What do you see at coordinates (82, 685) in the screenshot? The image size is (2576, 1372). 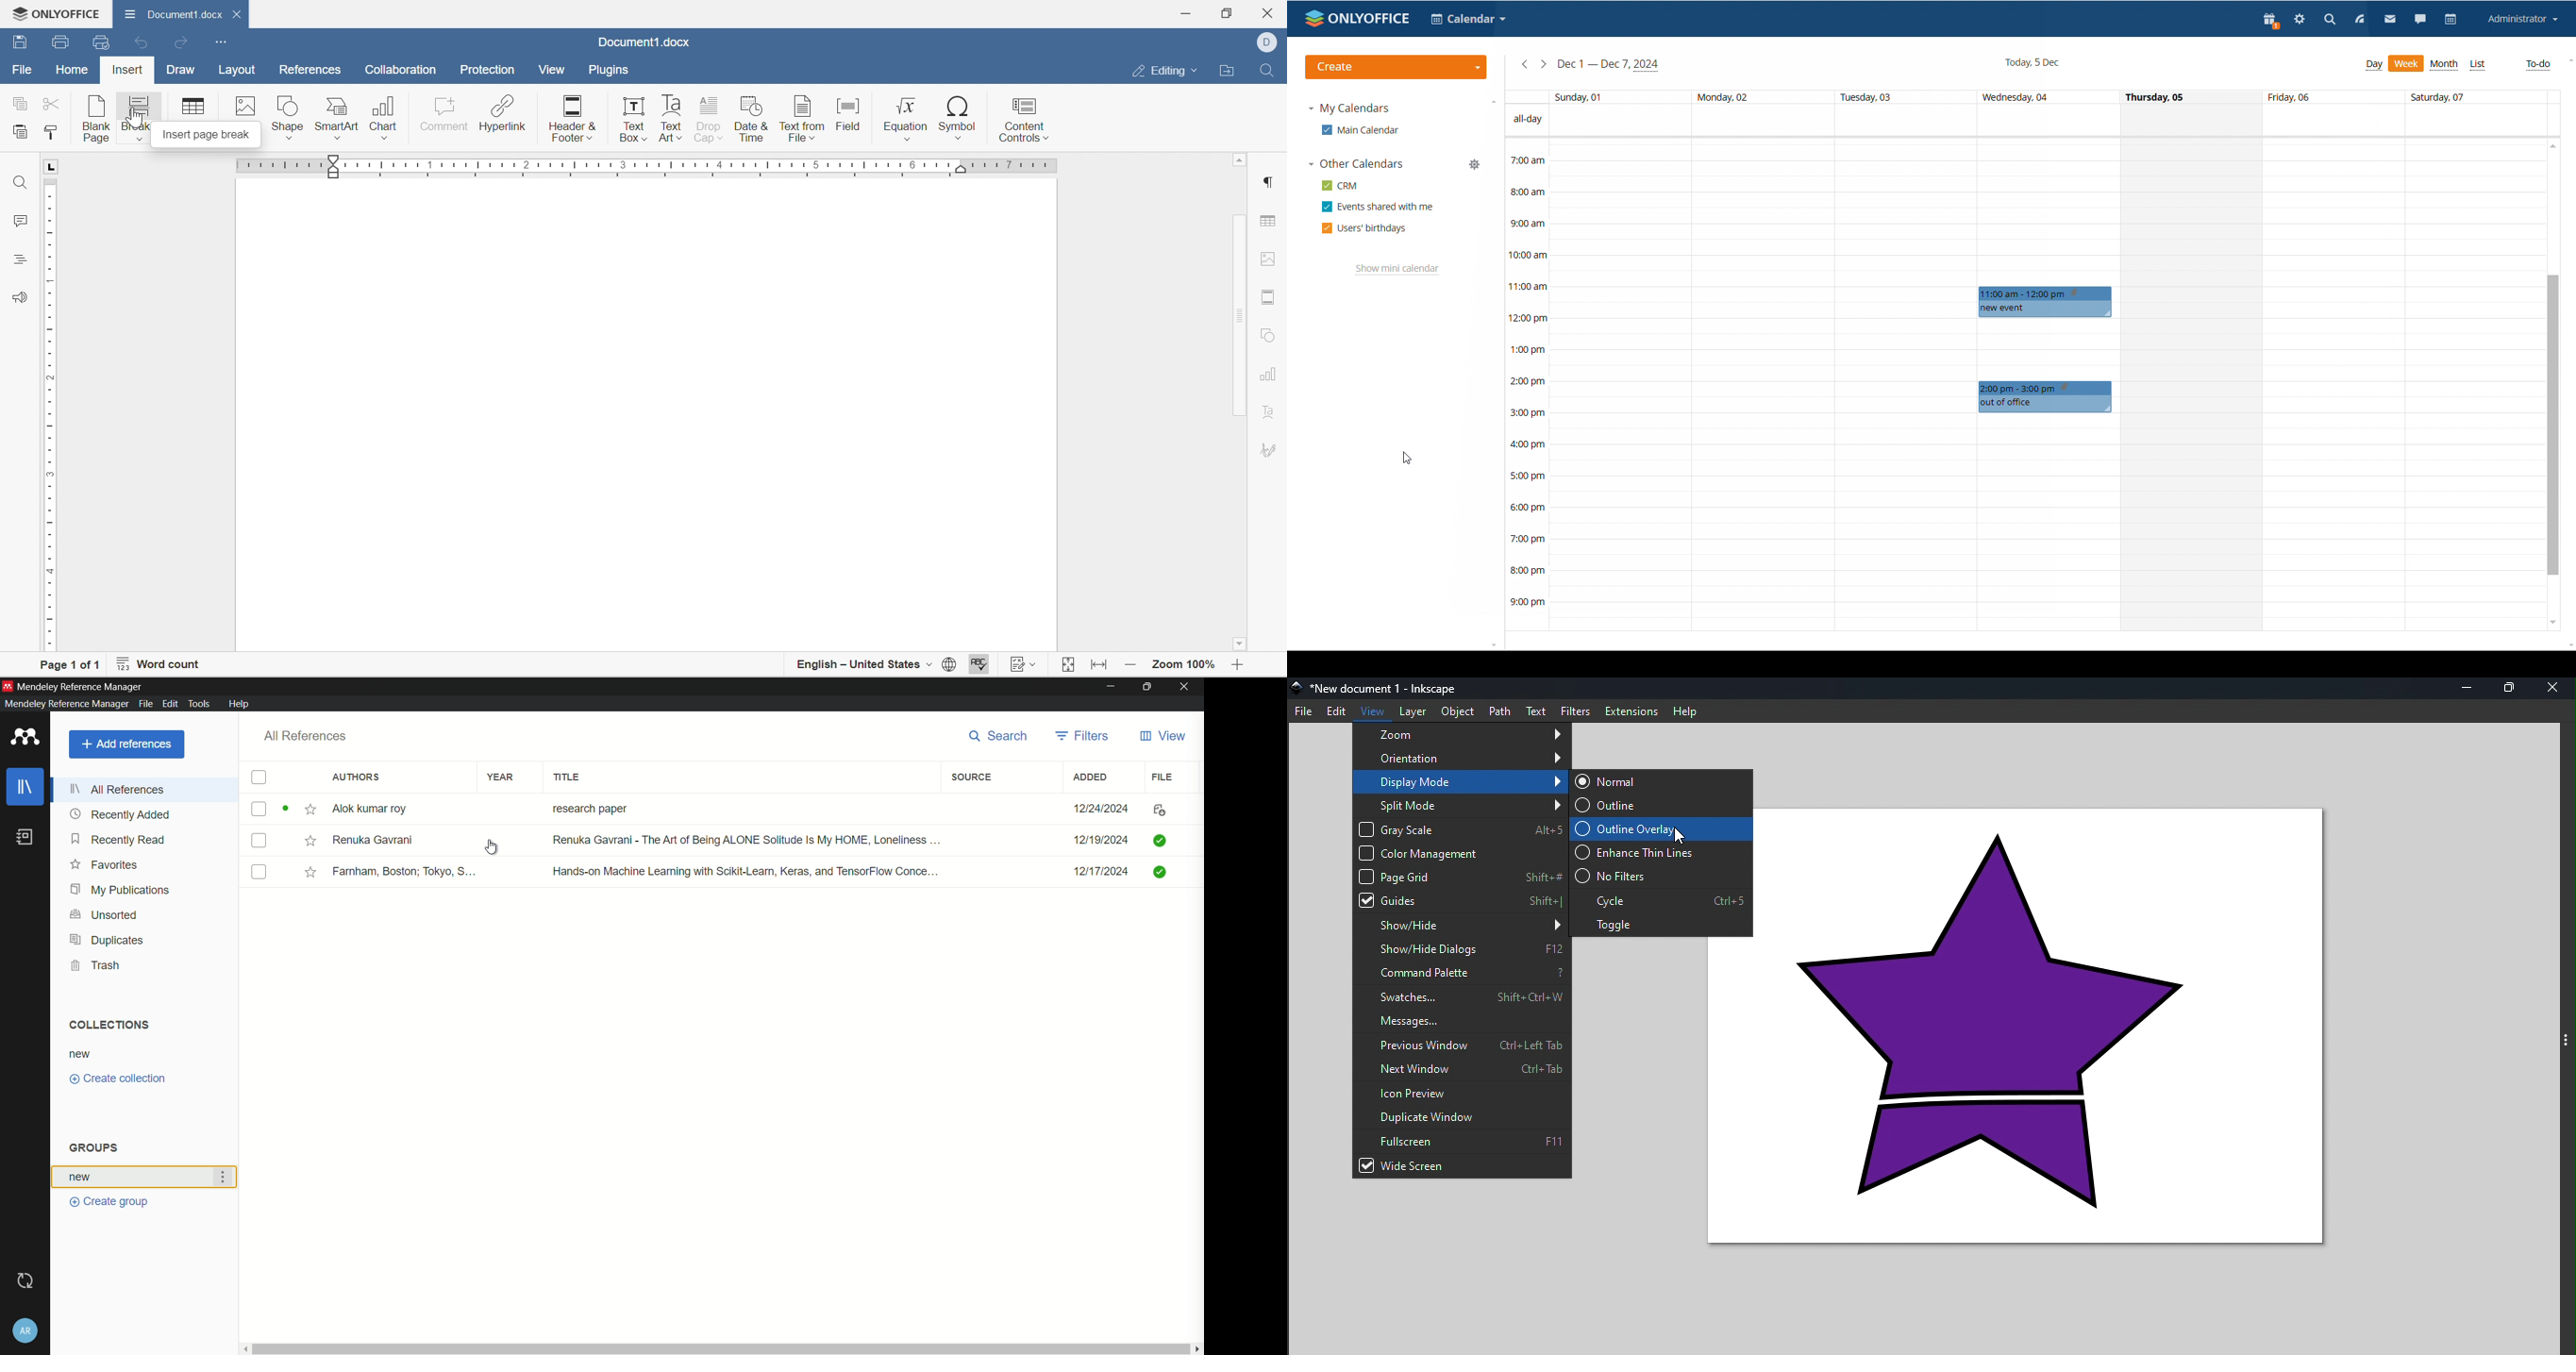 I see `Mendeley Reference Manager` at bounding box center [82, 685].